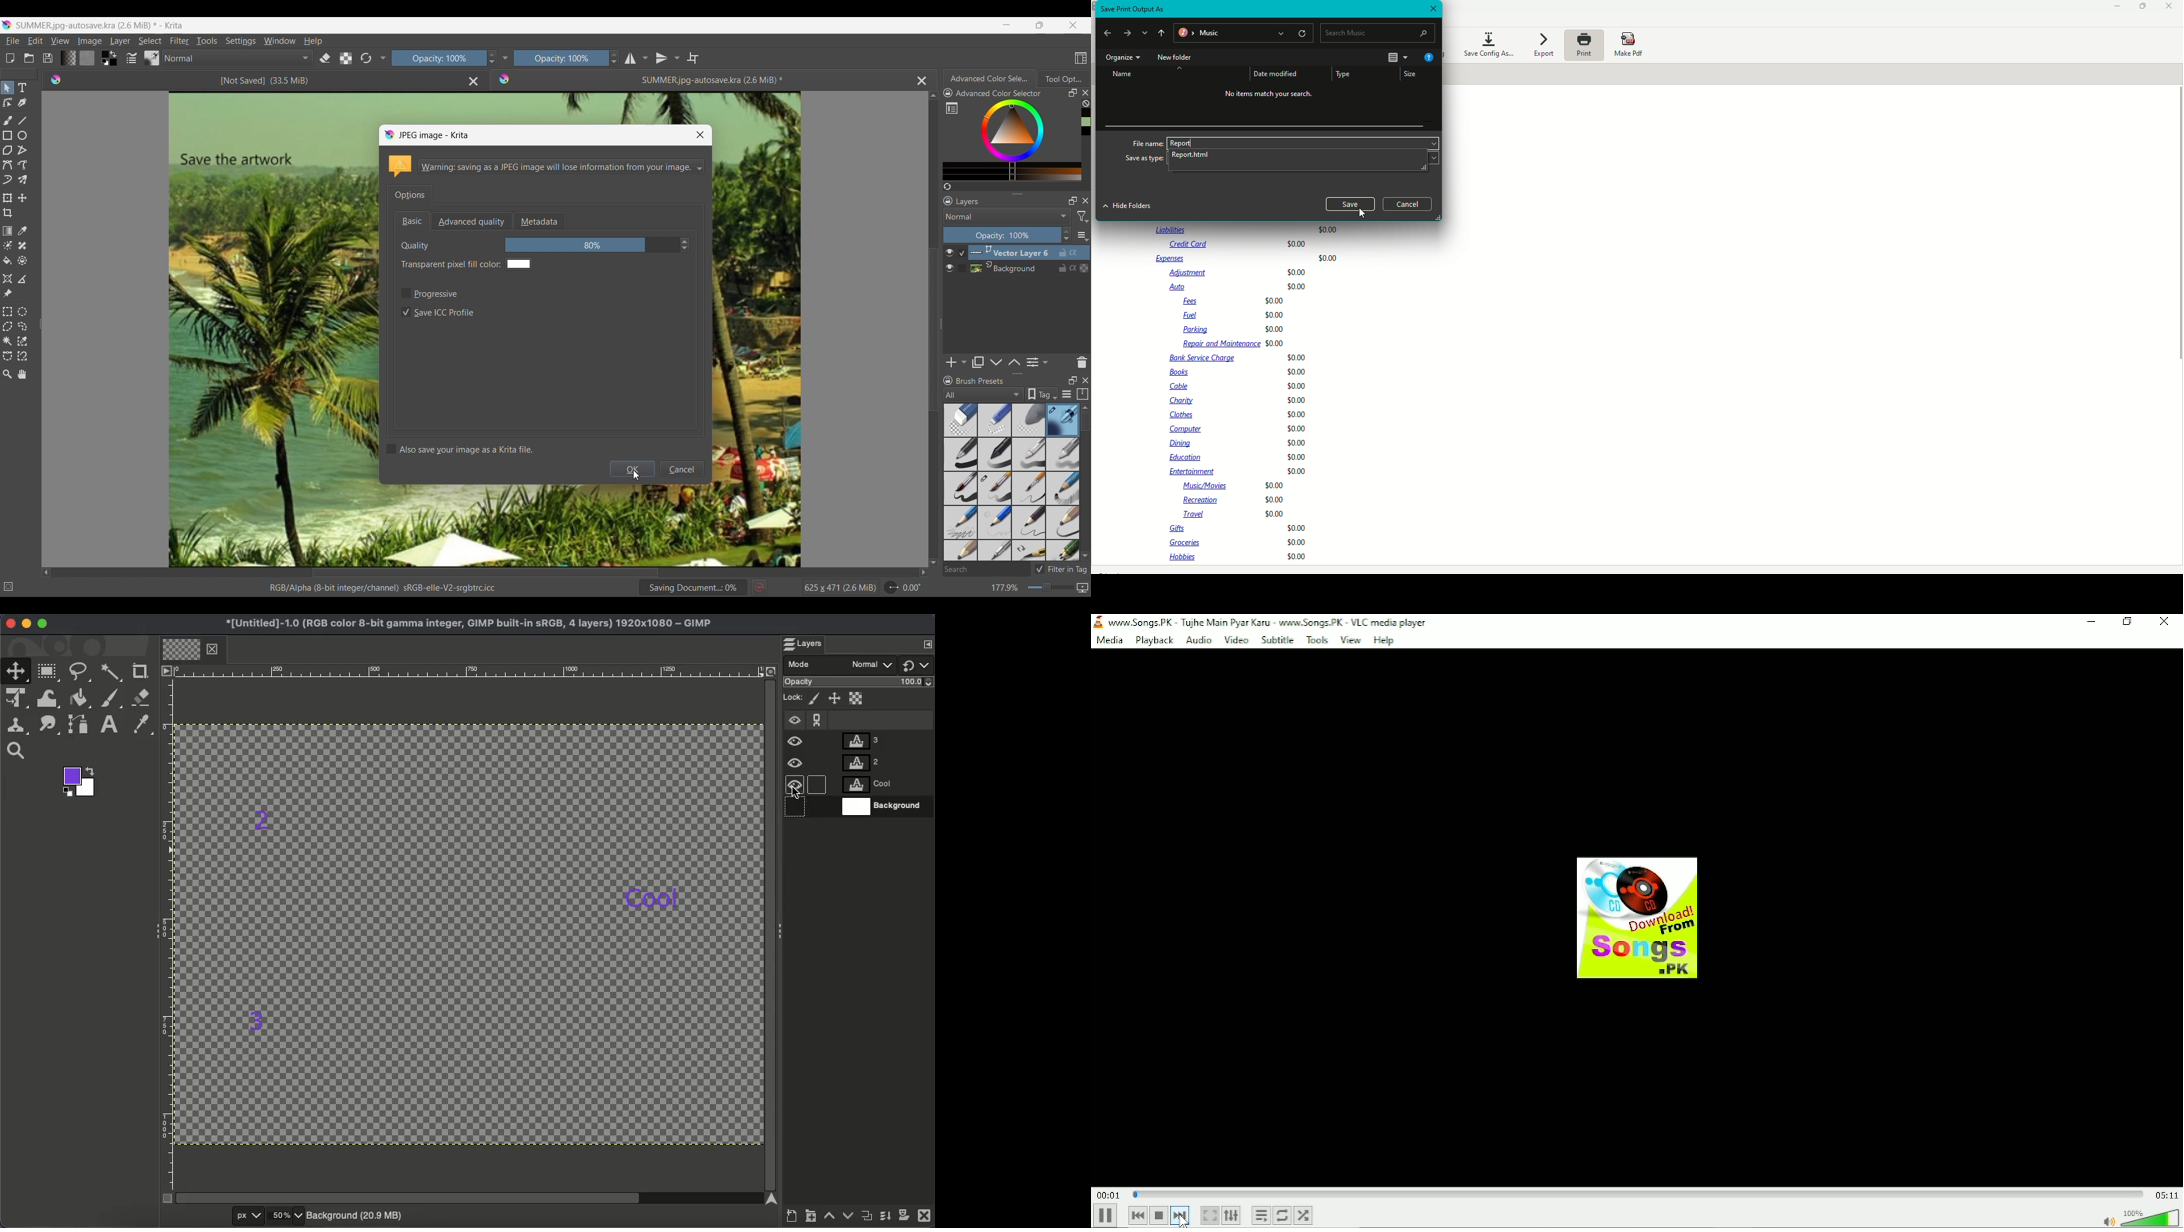 The image size is (2184, 1232). I want to click on Toggle to filter in tag, so click(1061, 569).